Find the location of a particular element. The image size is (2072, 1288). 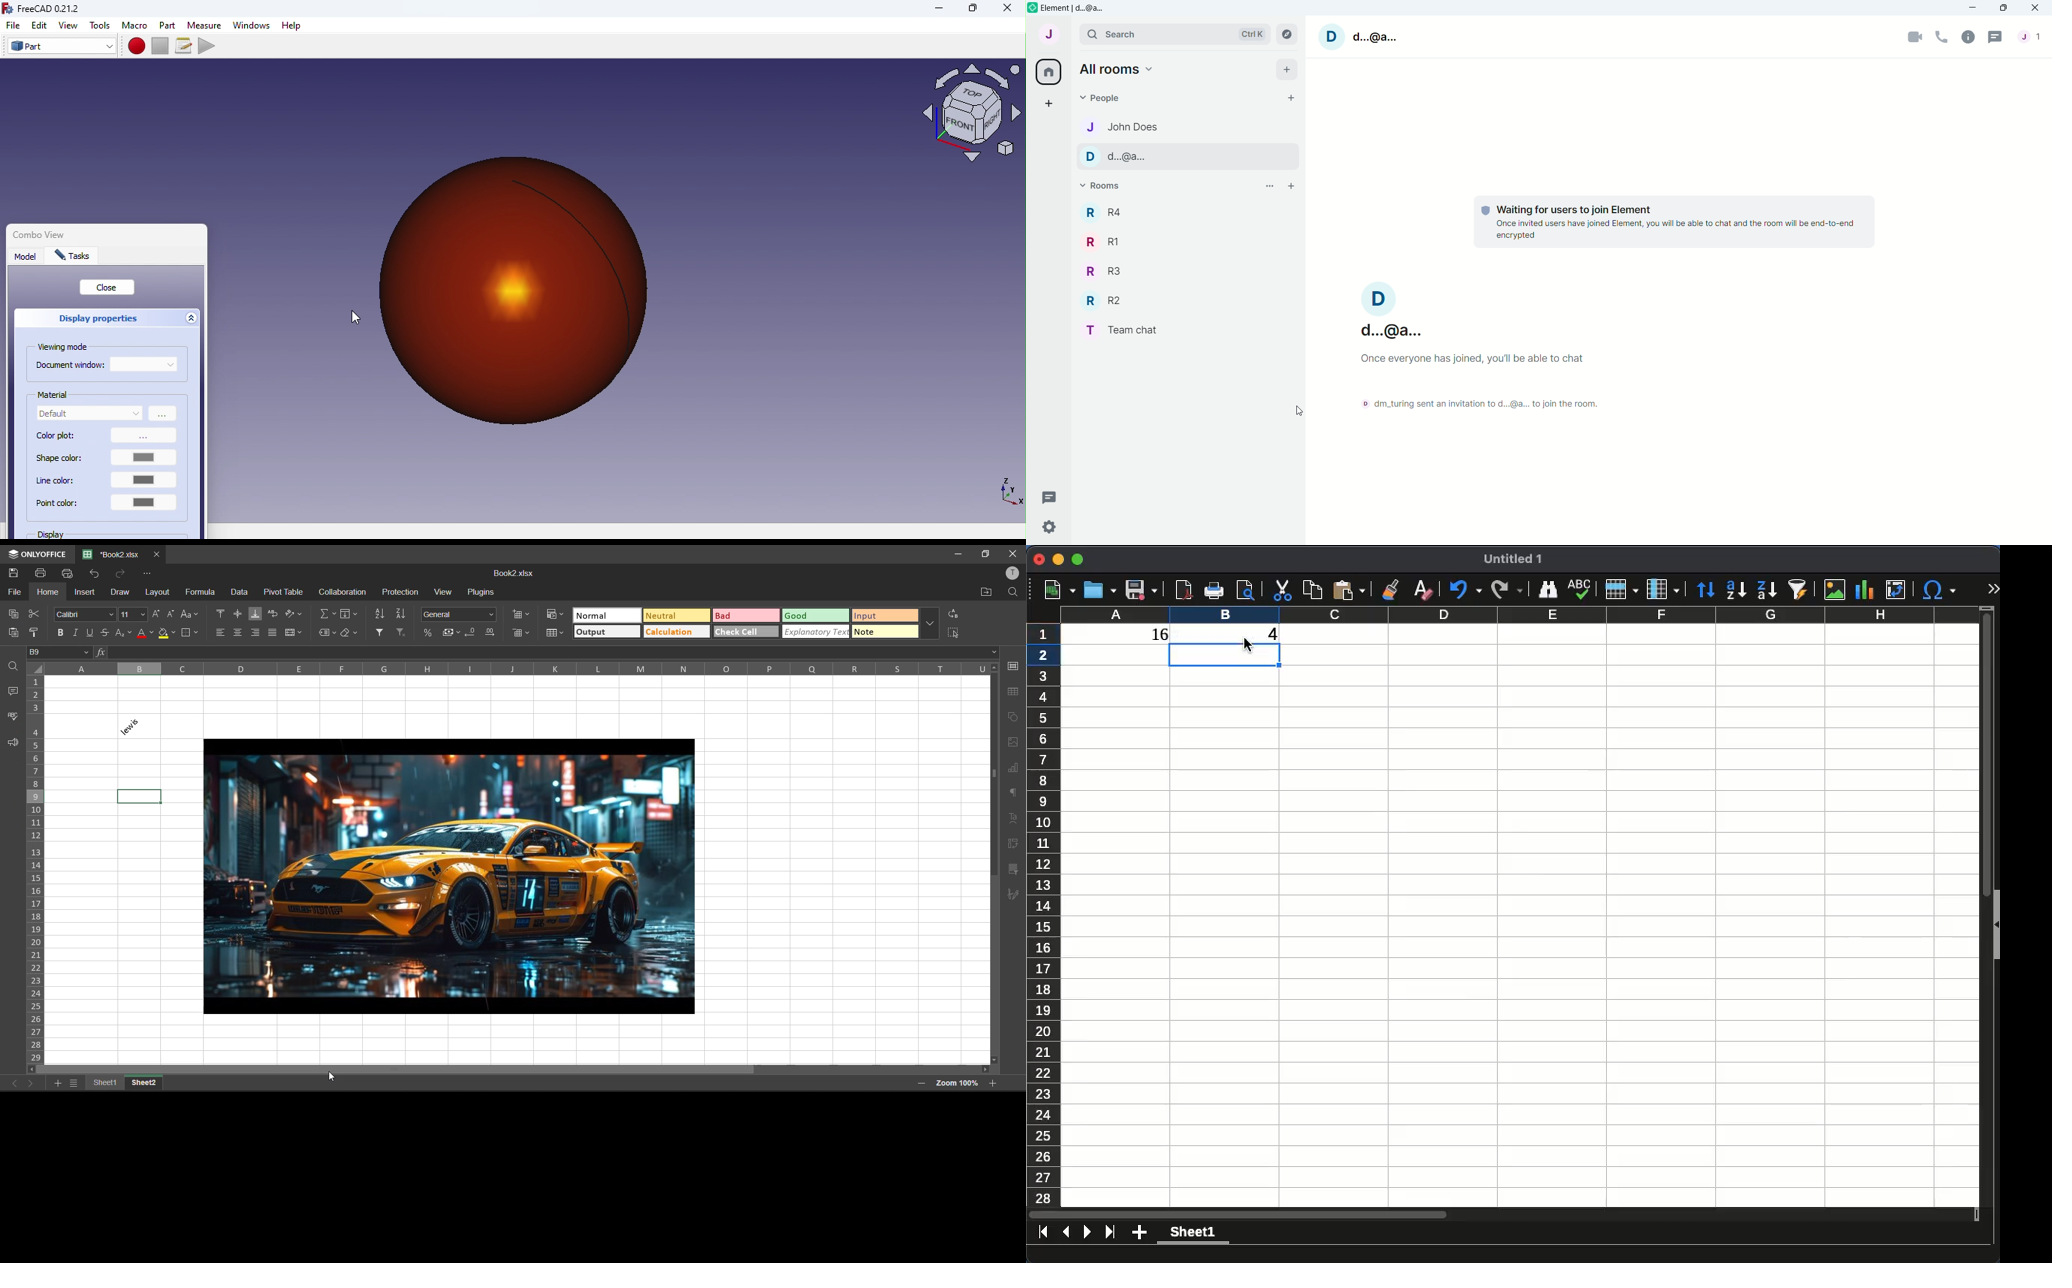

Sphere (copper) is located at coordinates (525, 286).